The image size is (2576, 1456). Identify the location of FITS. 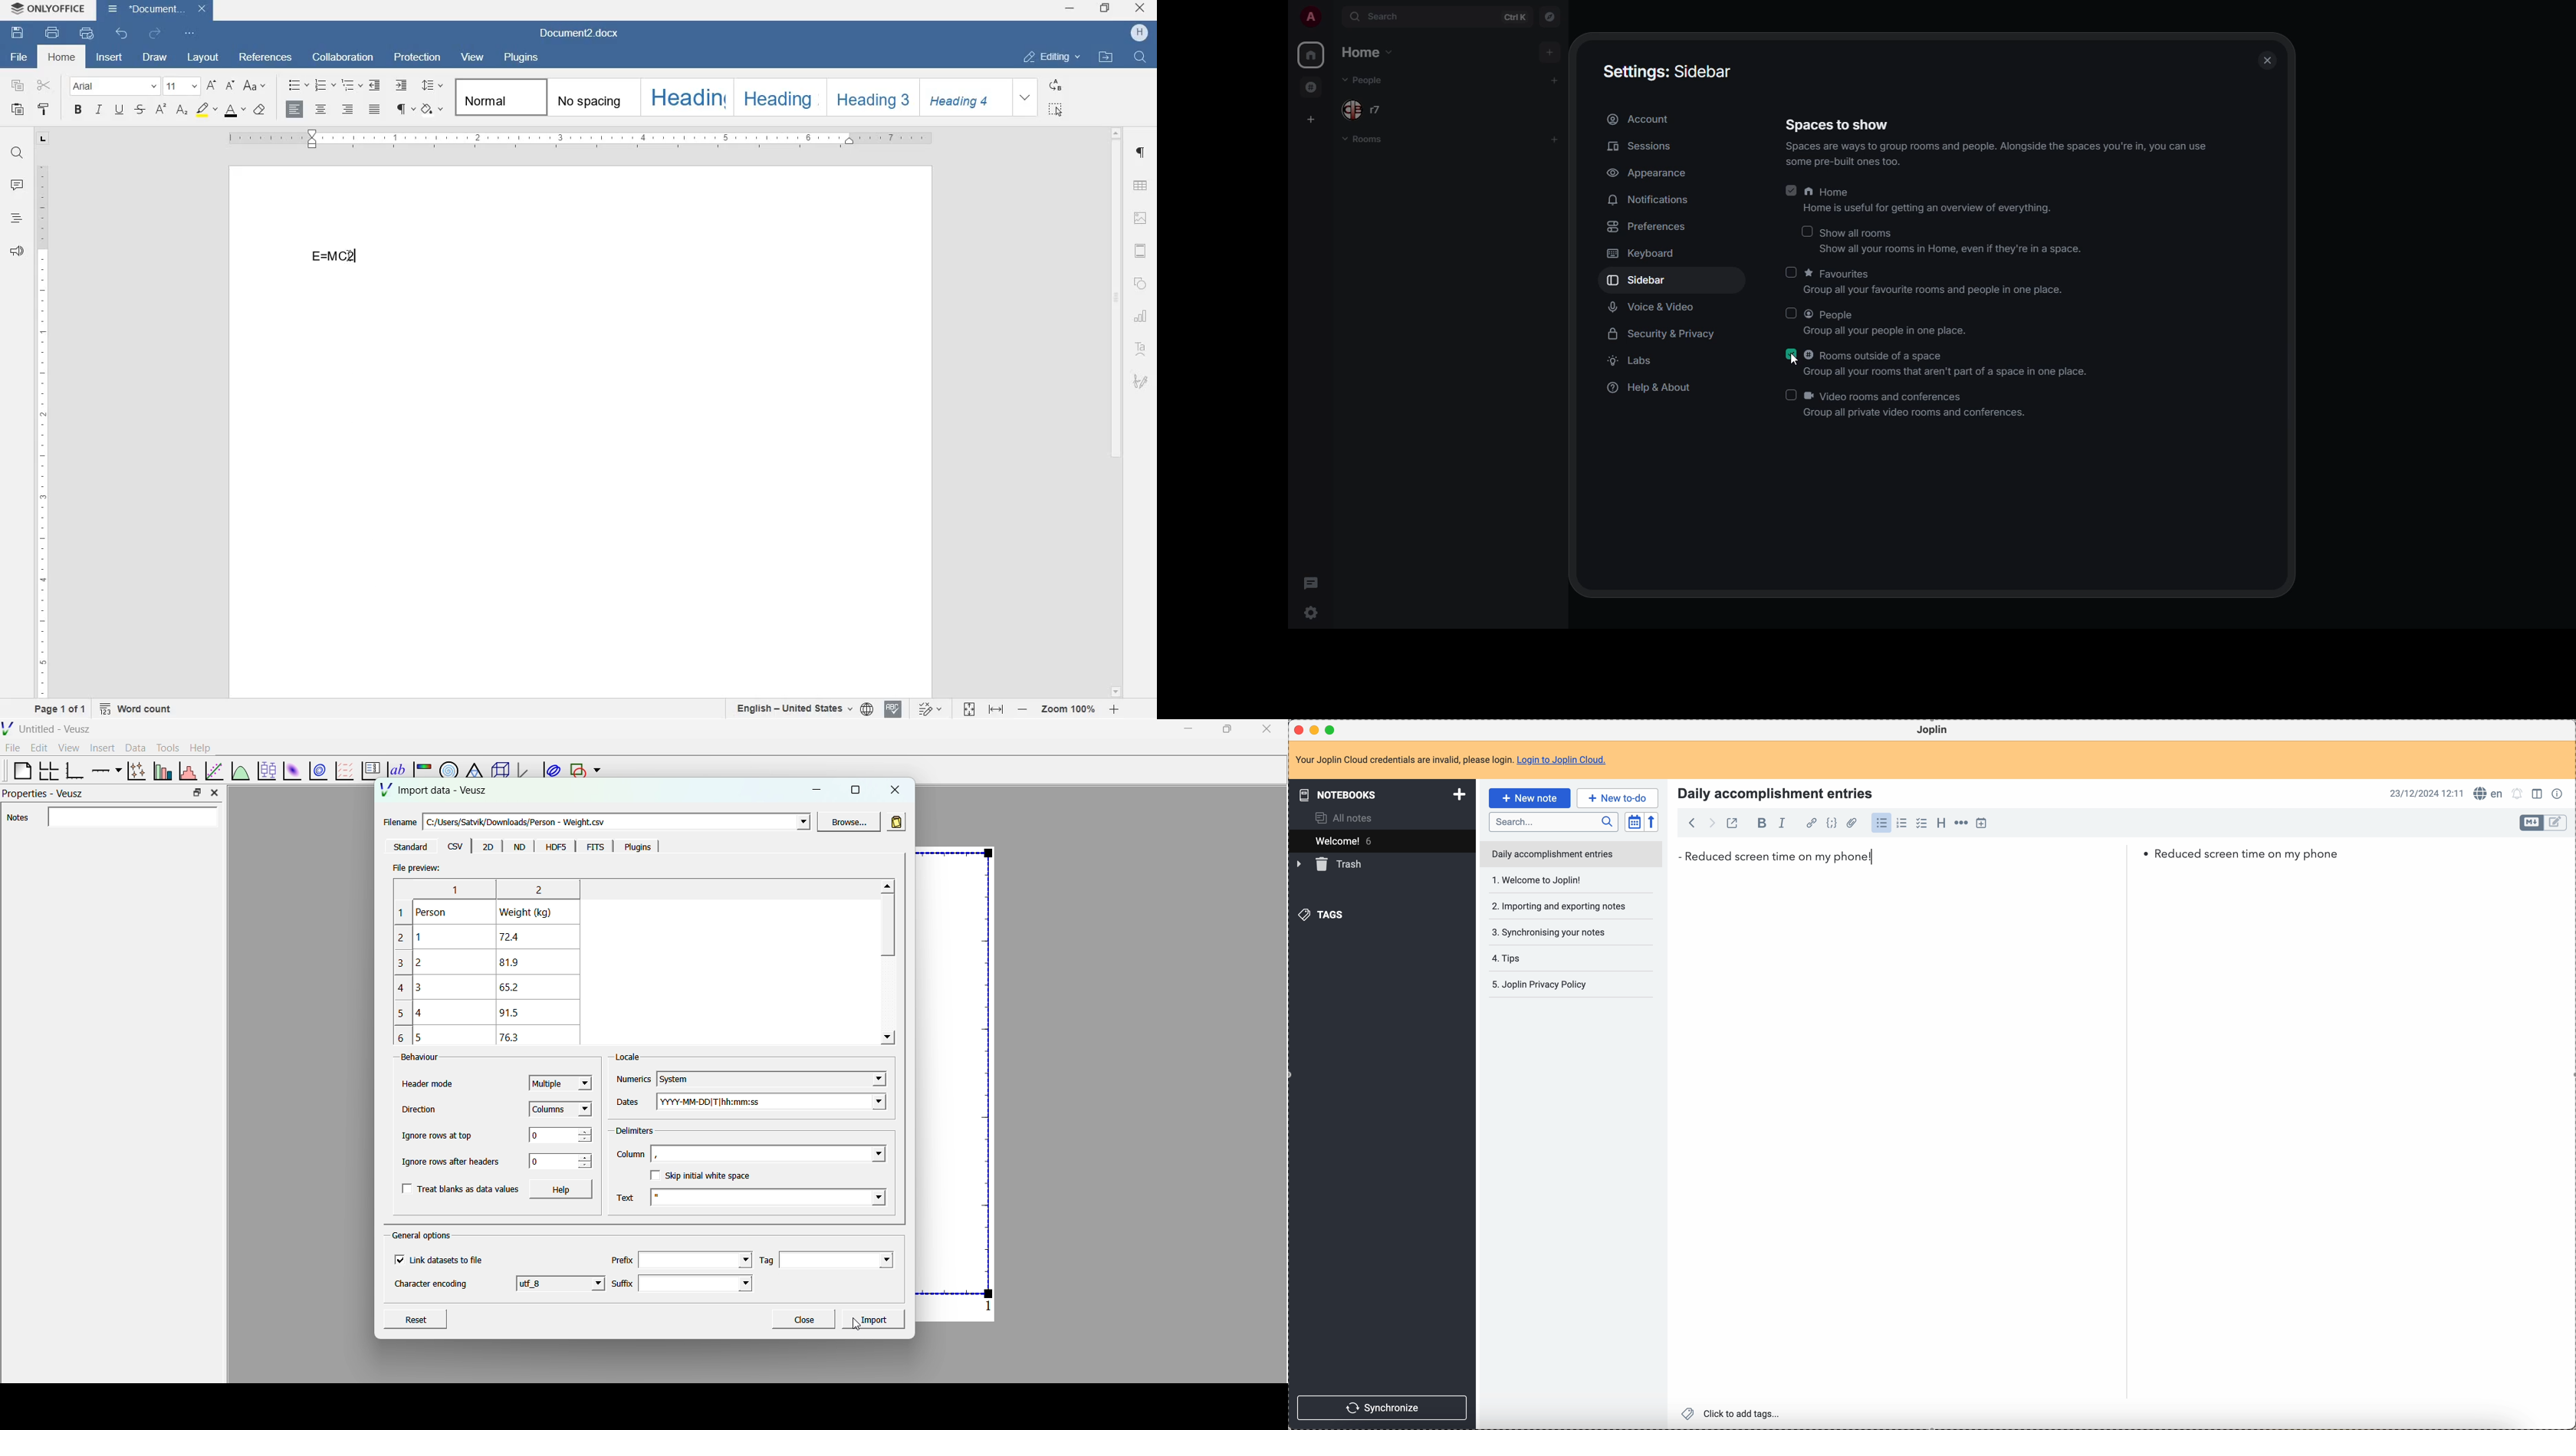
(592, 847).